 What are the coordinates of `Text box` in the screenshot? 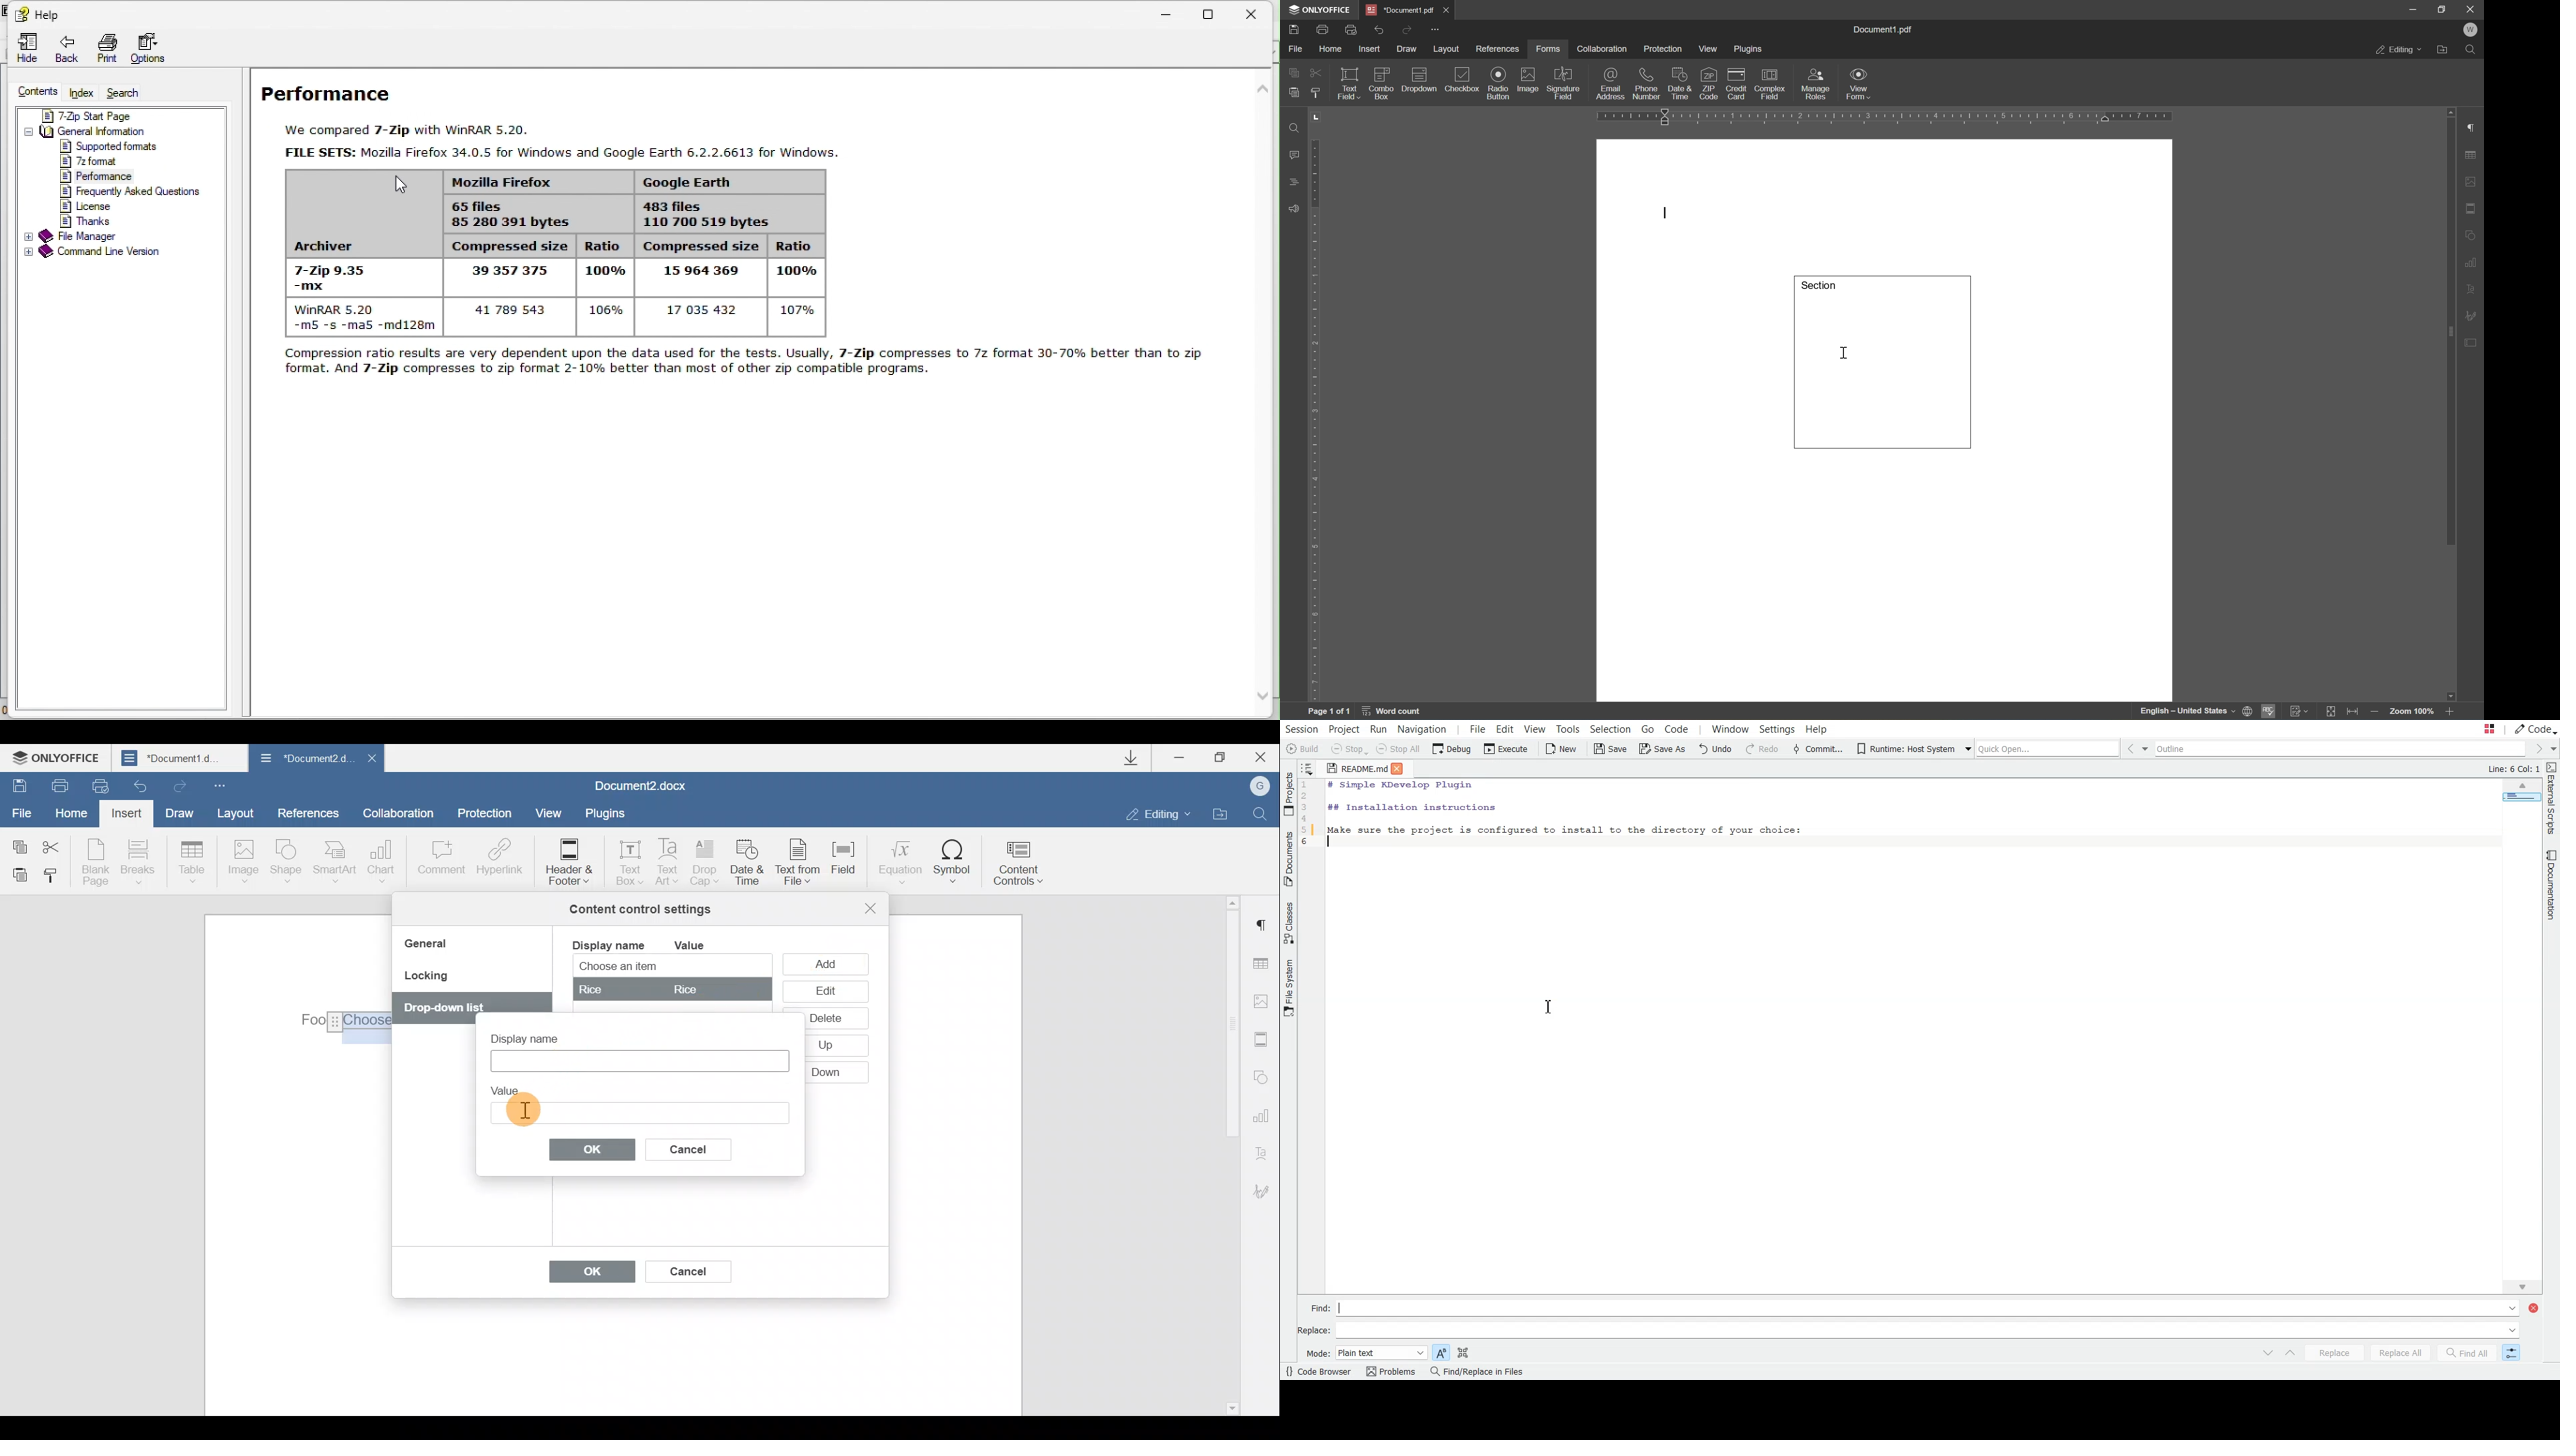 It's located at (637, 1061).